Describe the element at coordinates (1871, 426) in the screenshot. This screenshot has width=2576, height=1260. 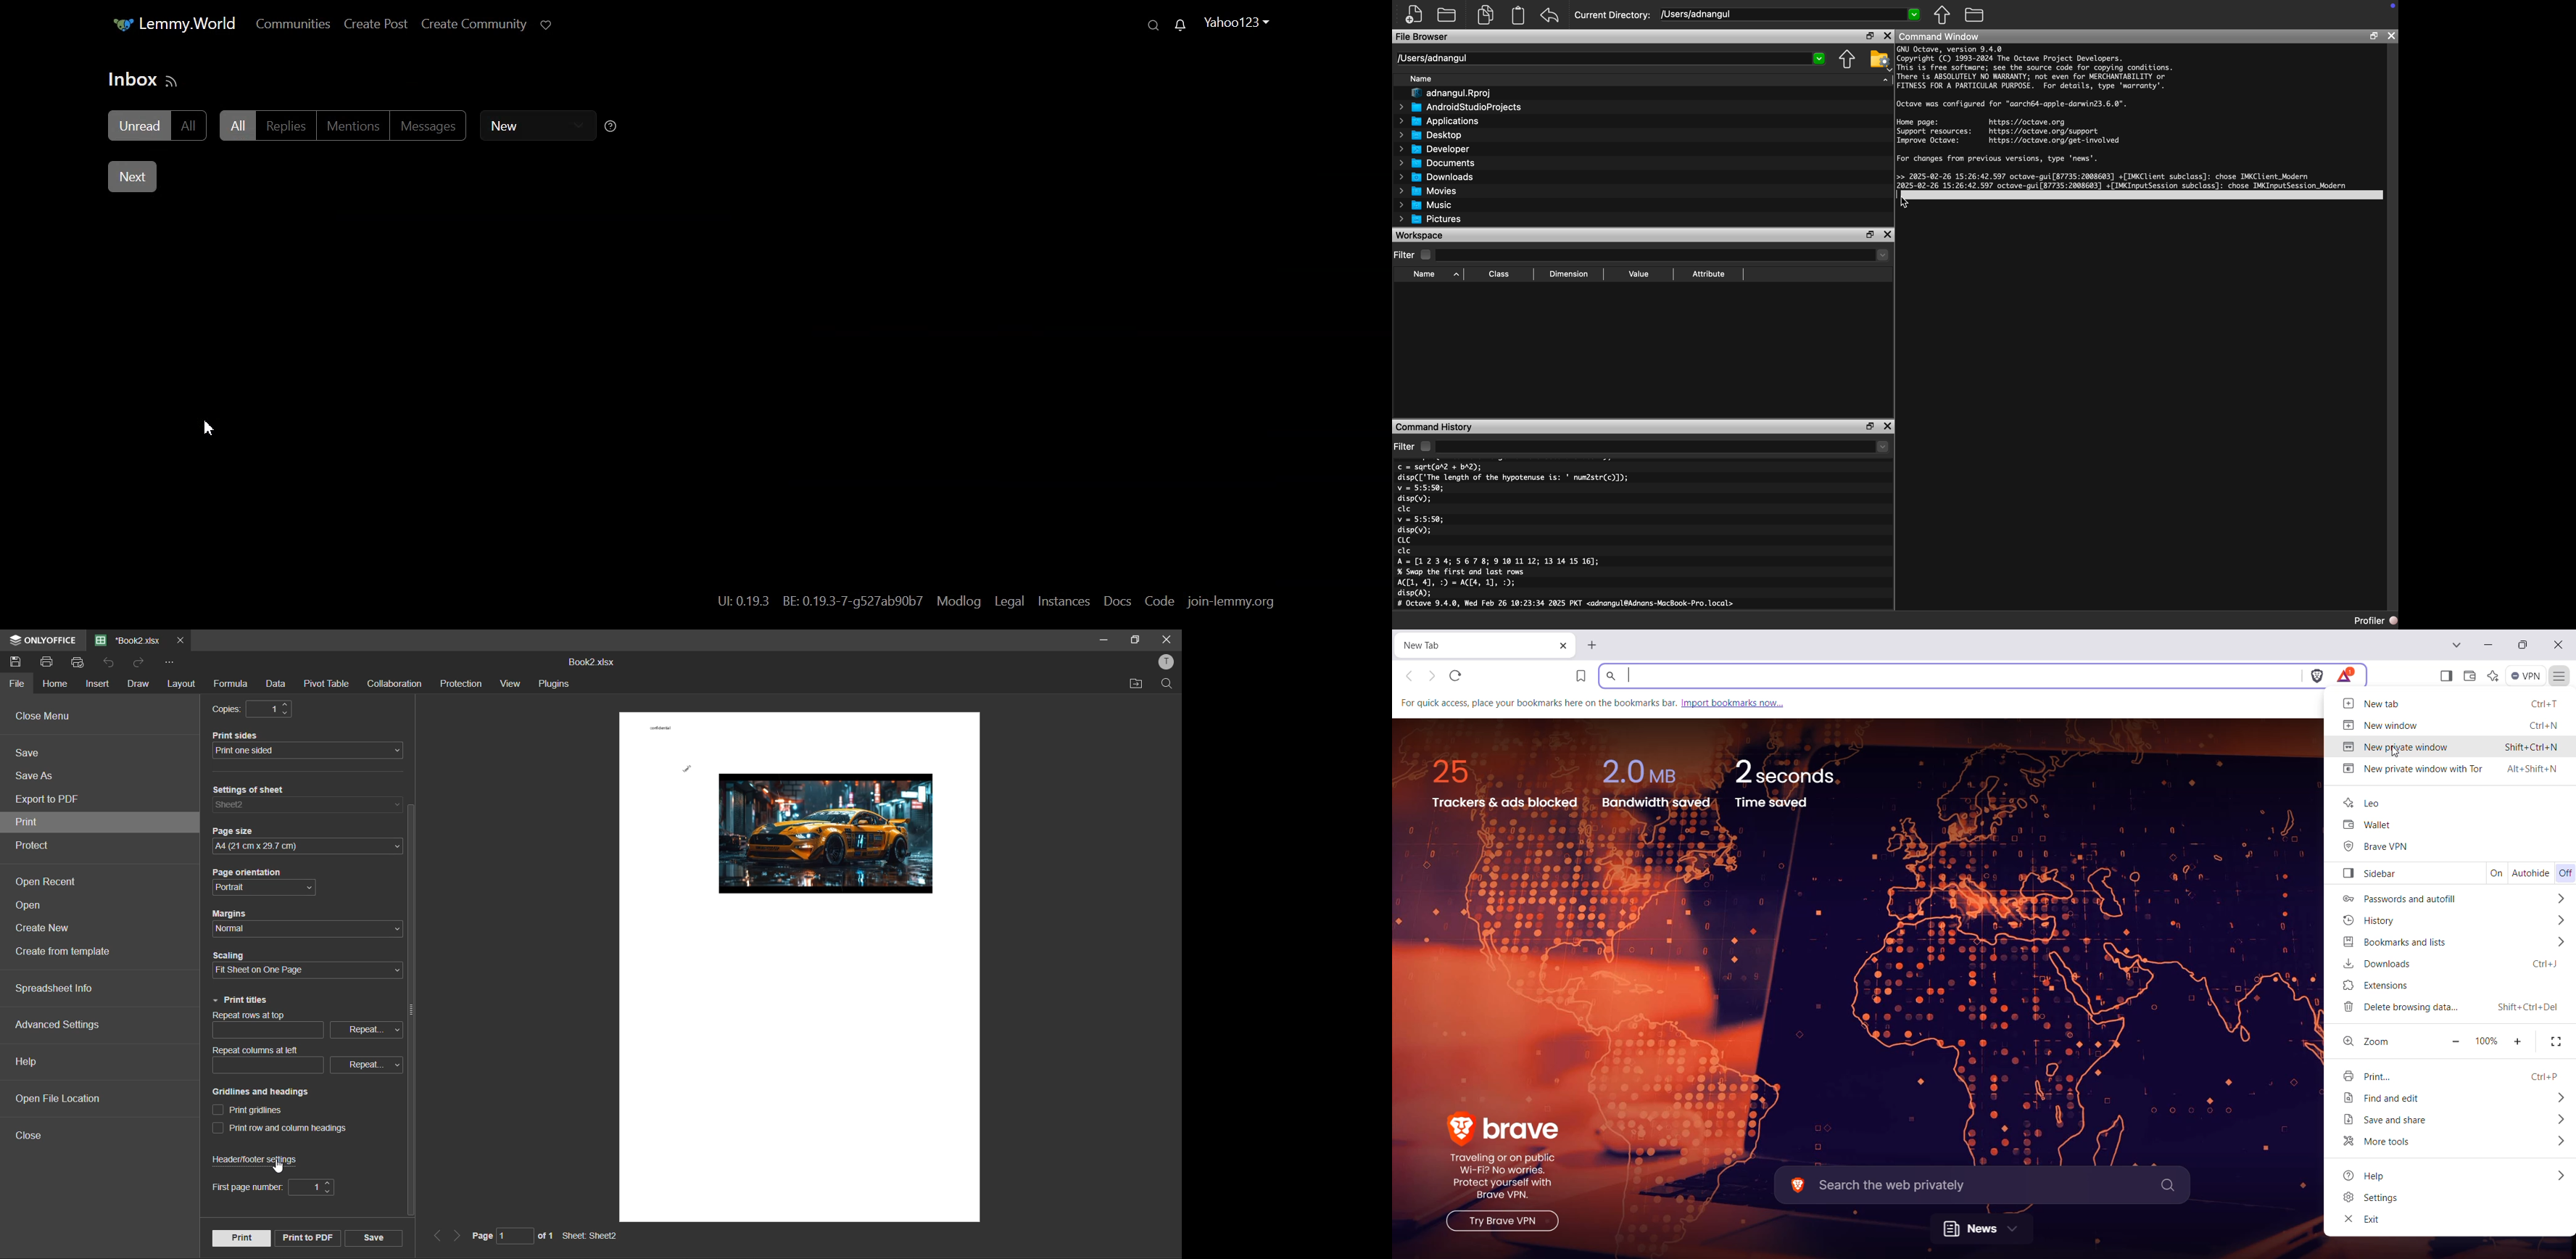
I see `Restore Down` at that location.